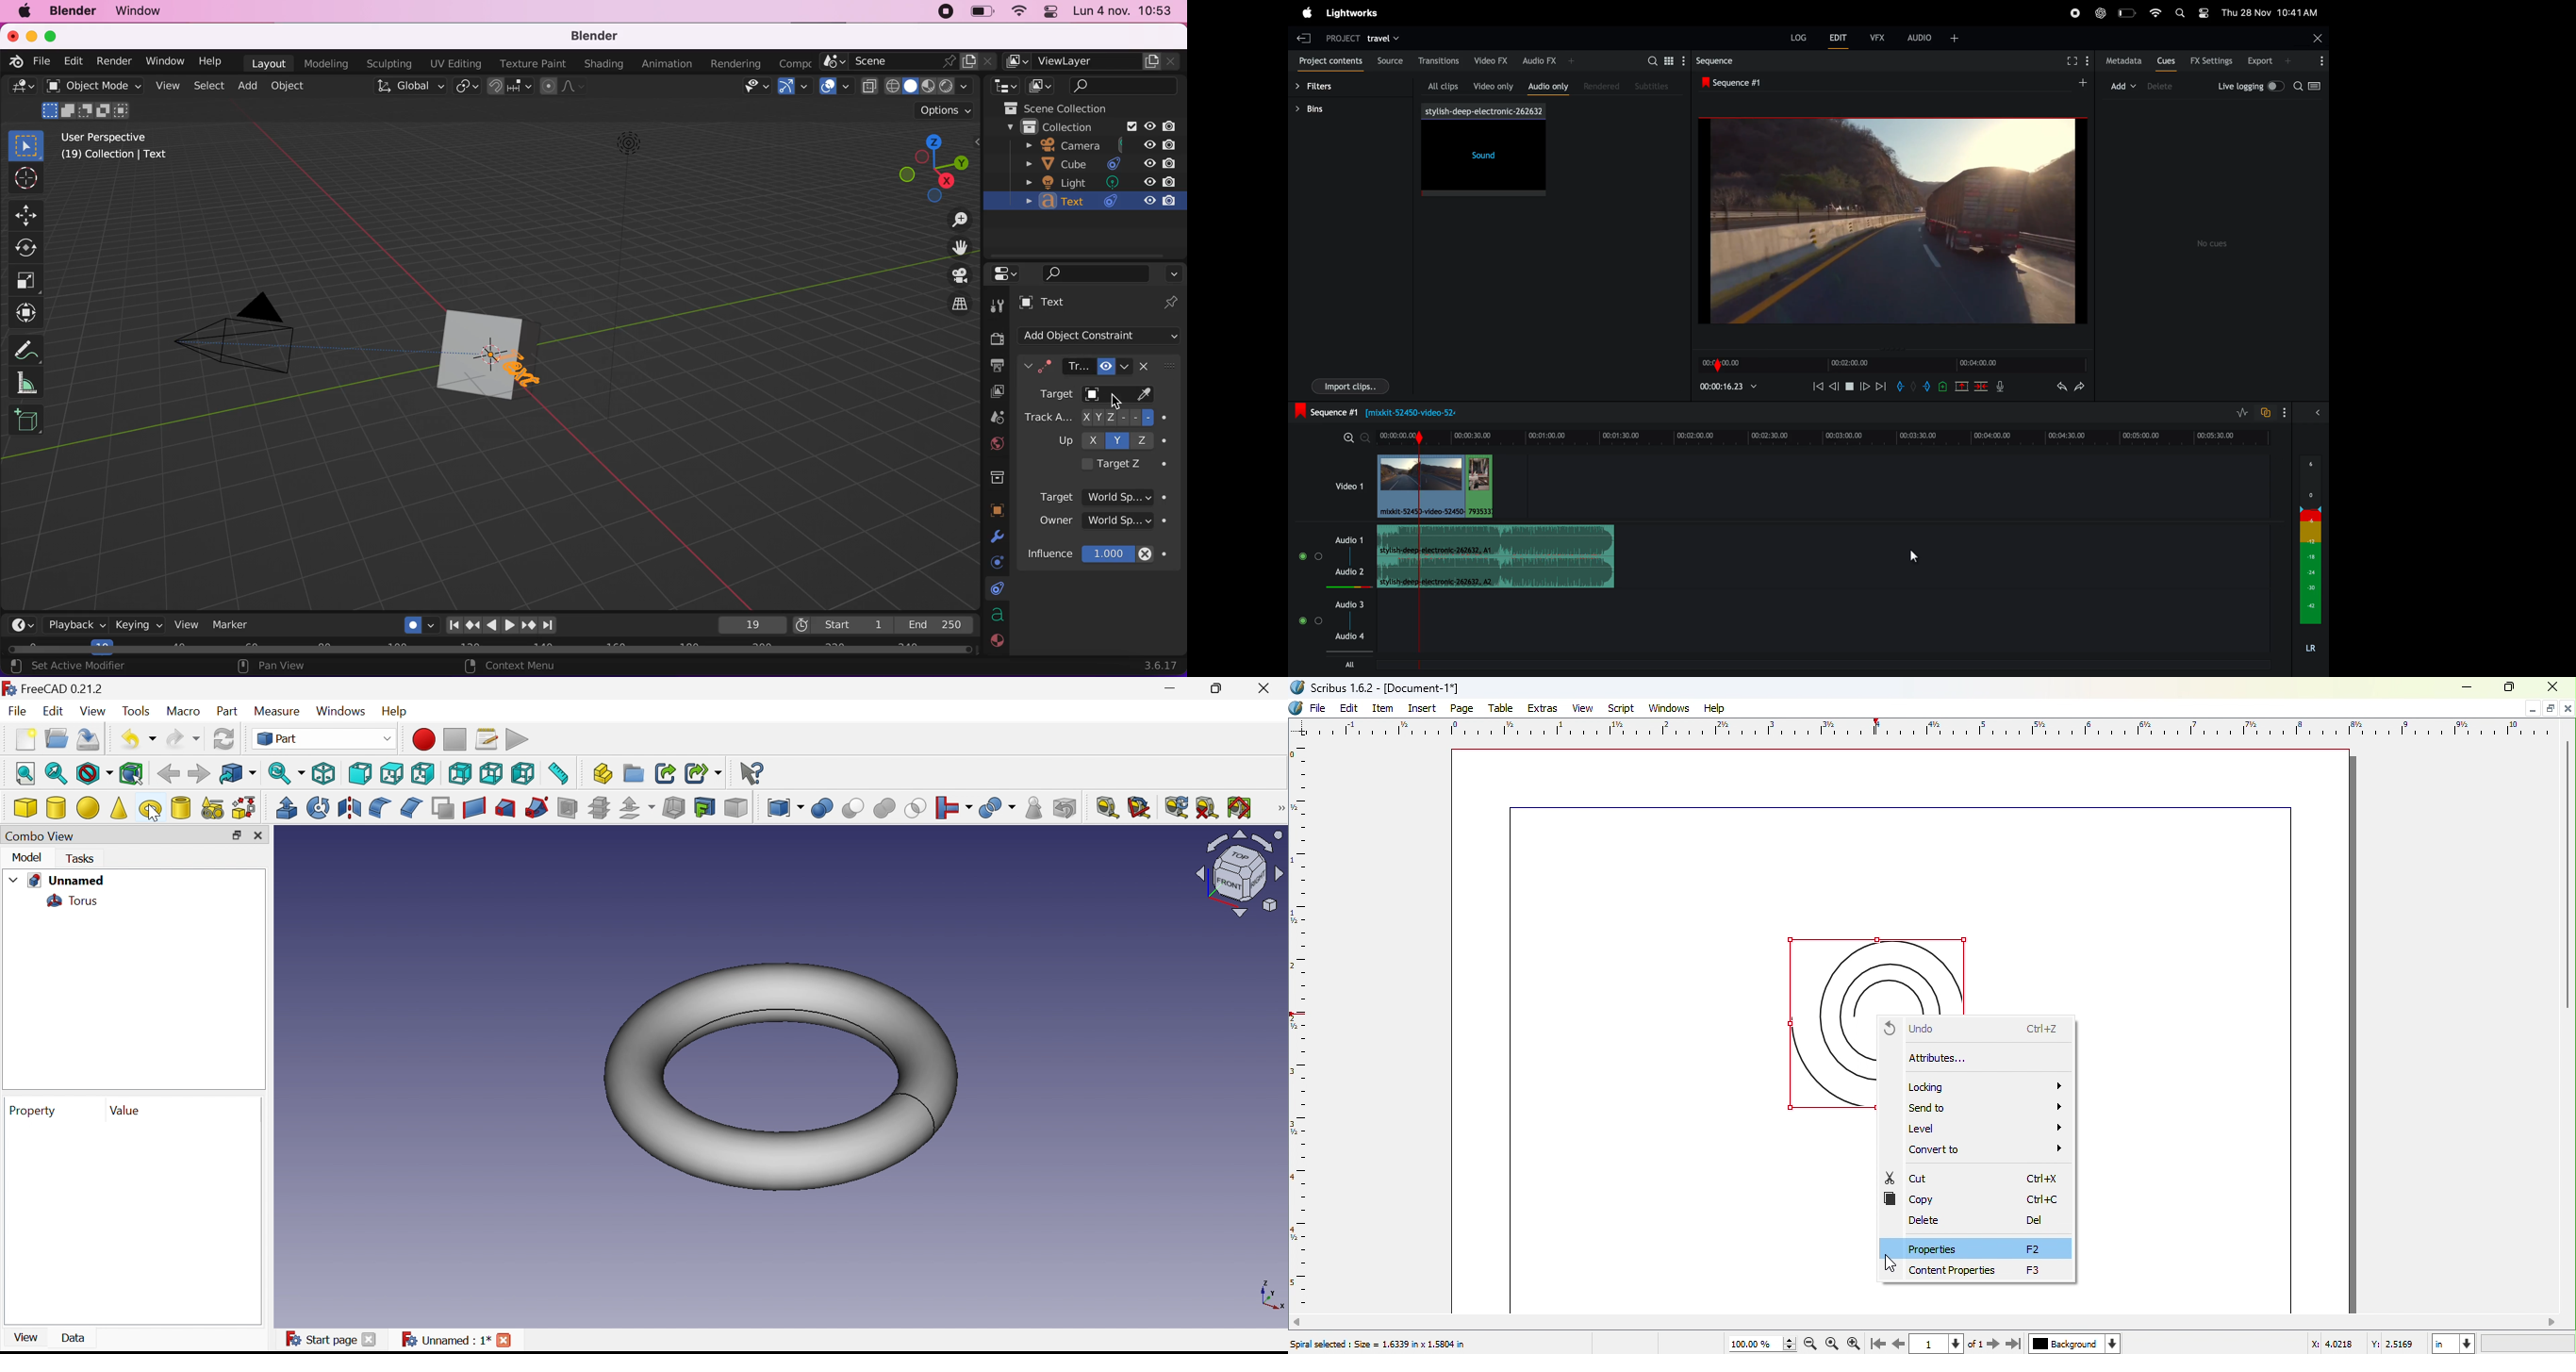 The image size is (2576, 1372). I want to click on Audio level, so click(1342, 586).